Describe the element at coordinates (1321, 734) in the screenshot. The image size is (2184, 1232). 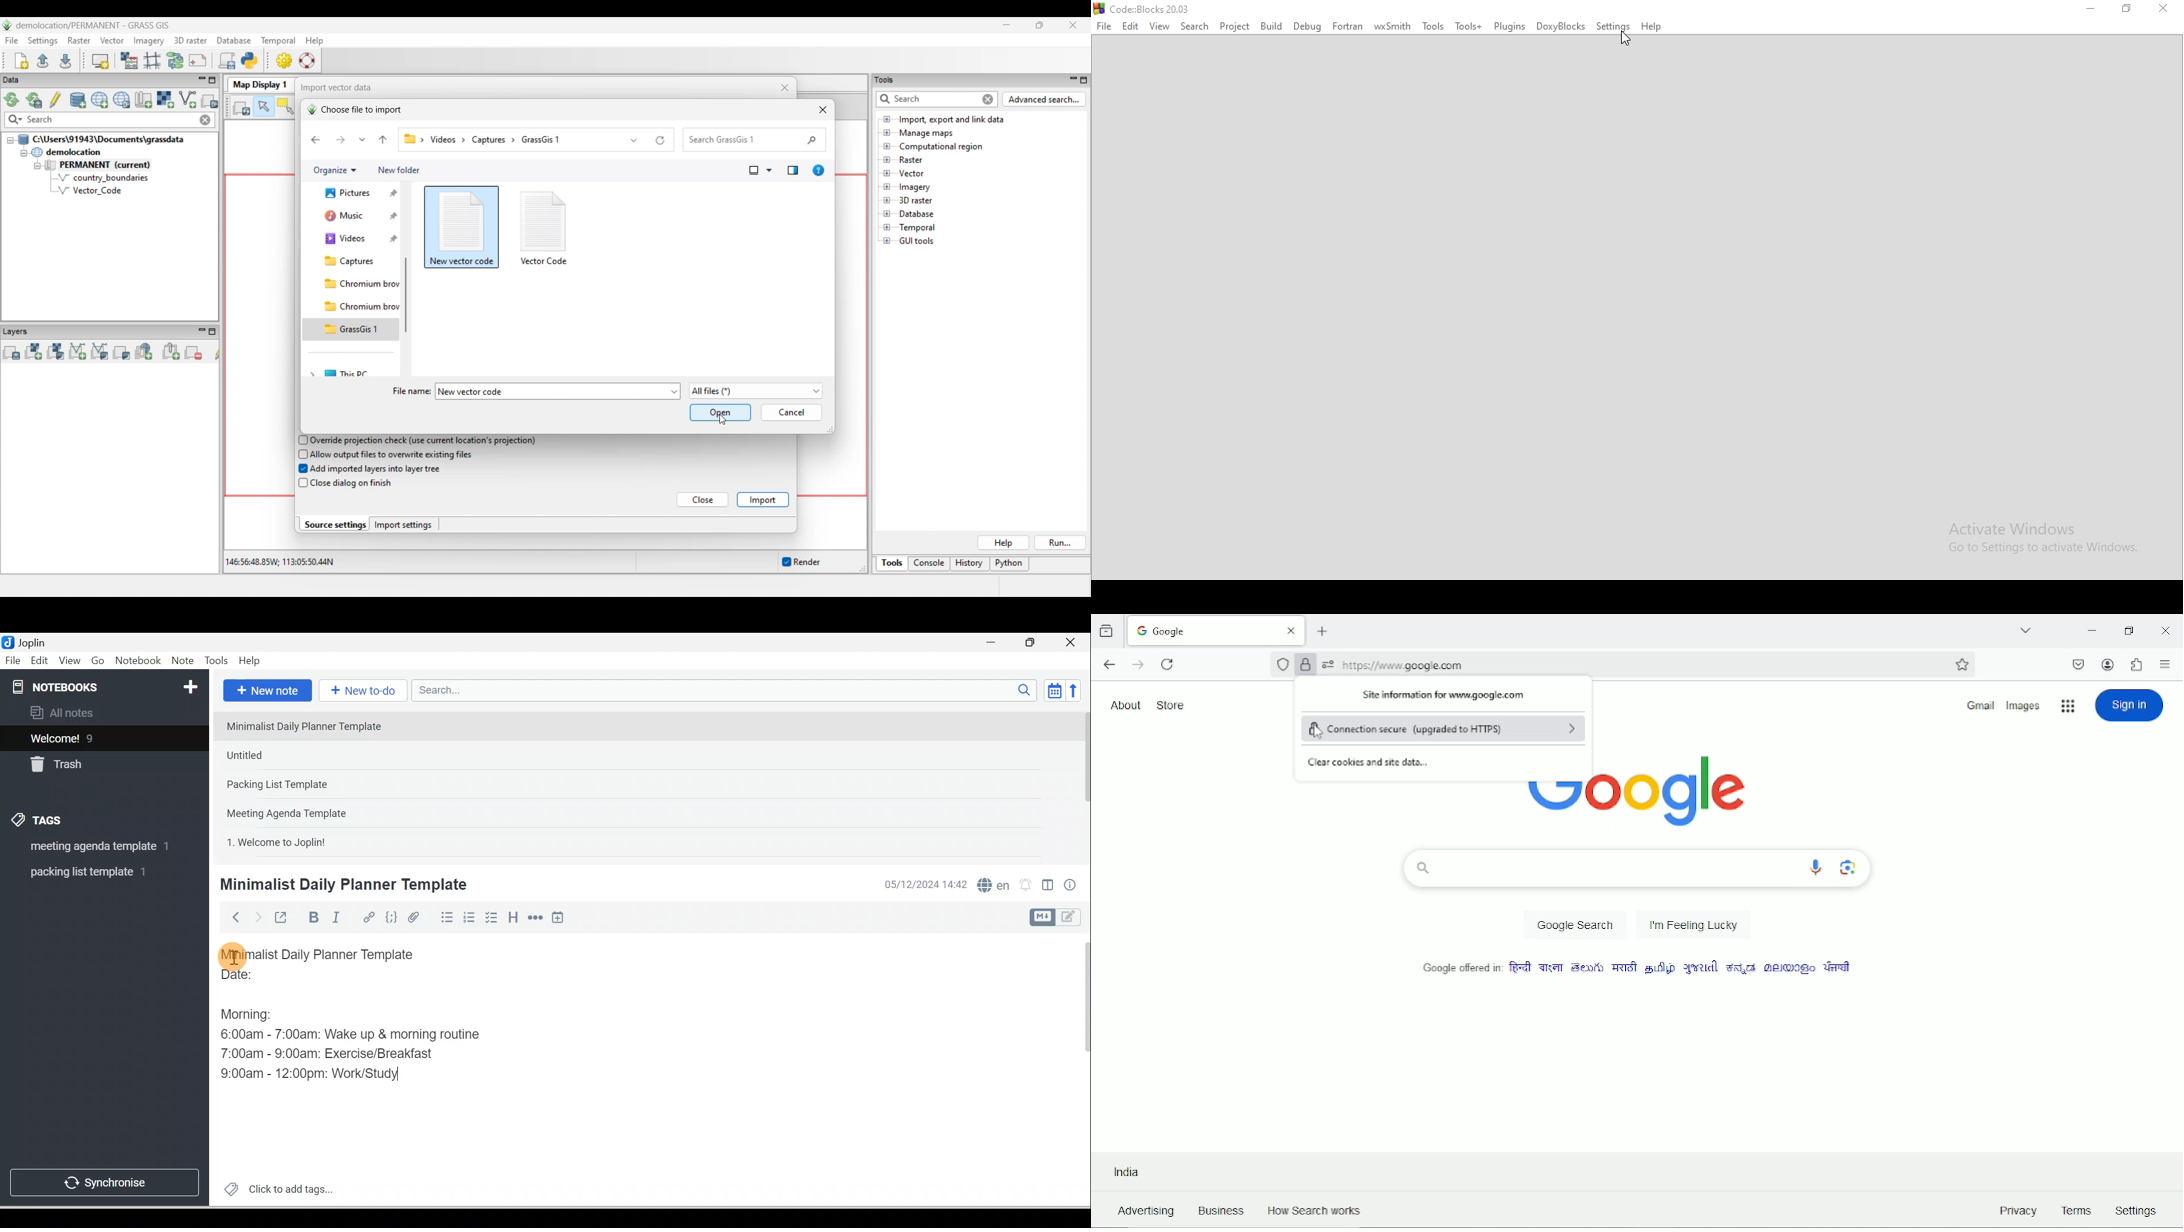
I see `cursor` at that location.